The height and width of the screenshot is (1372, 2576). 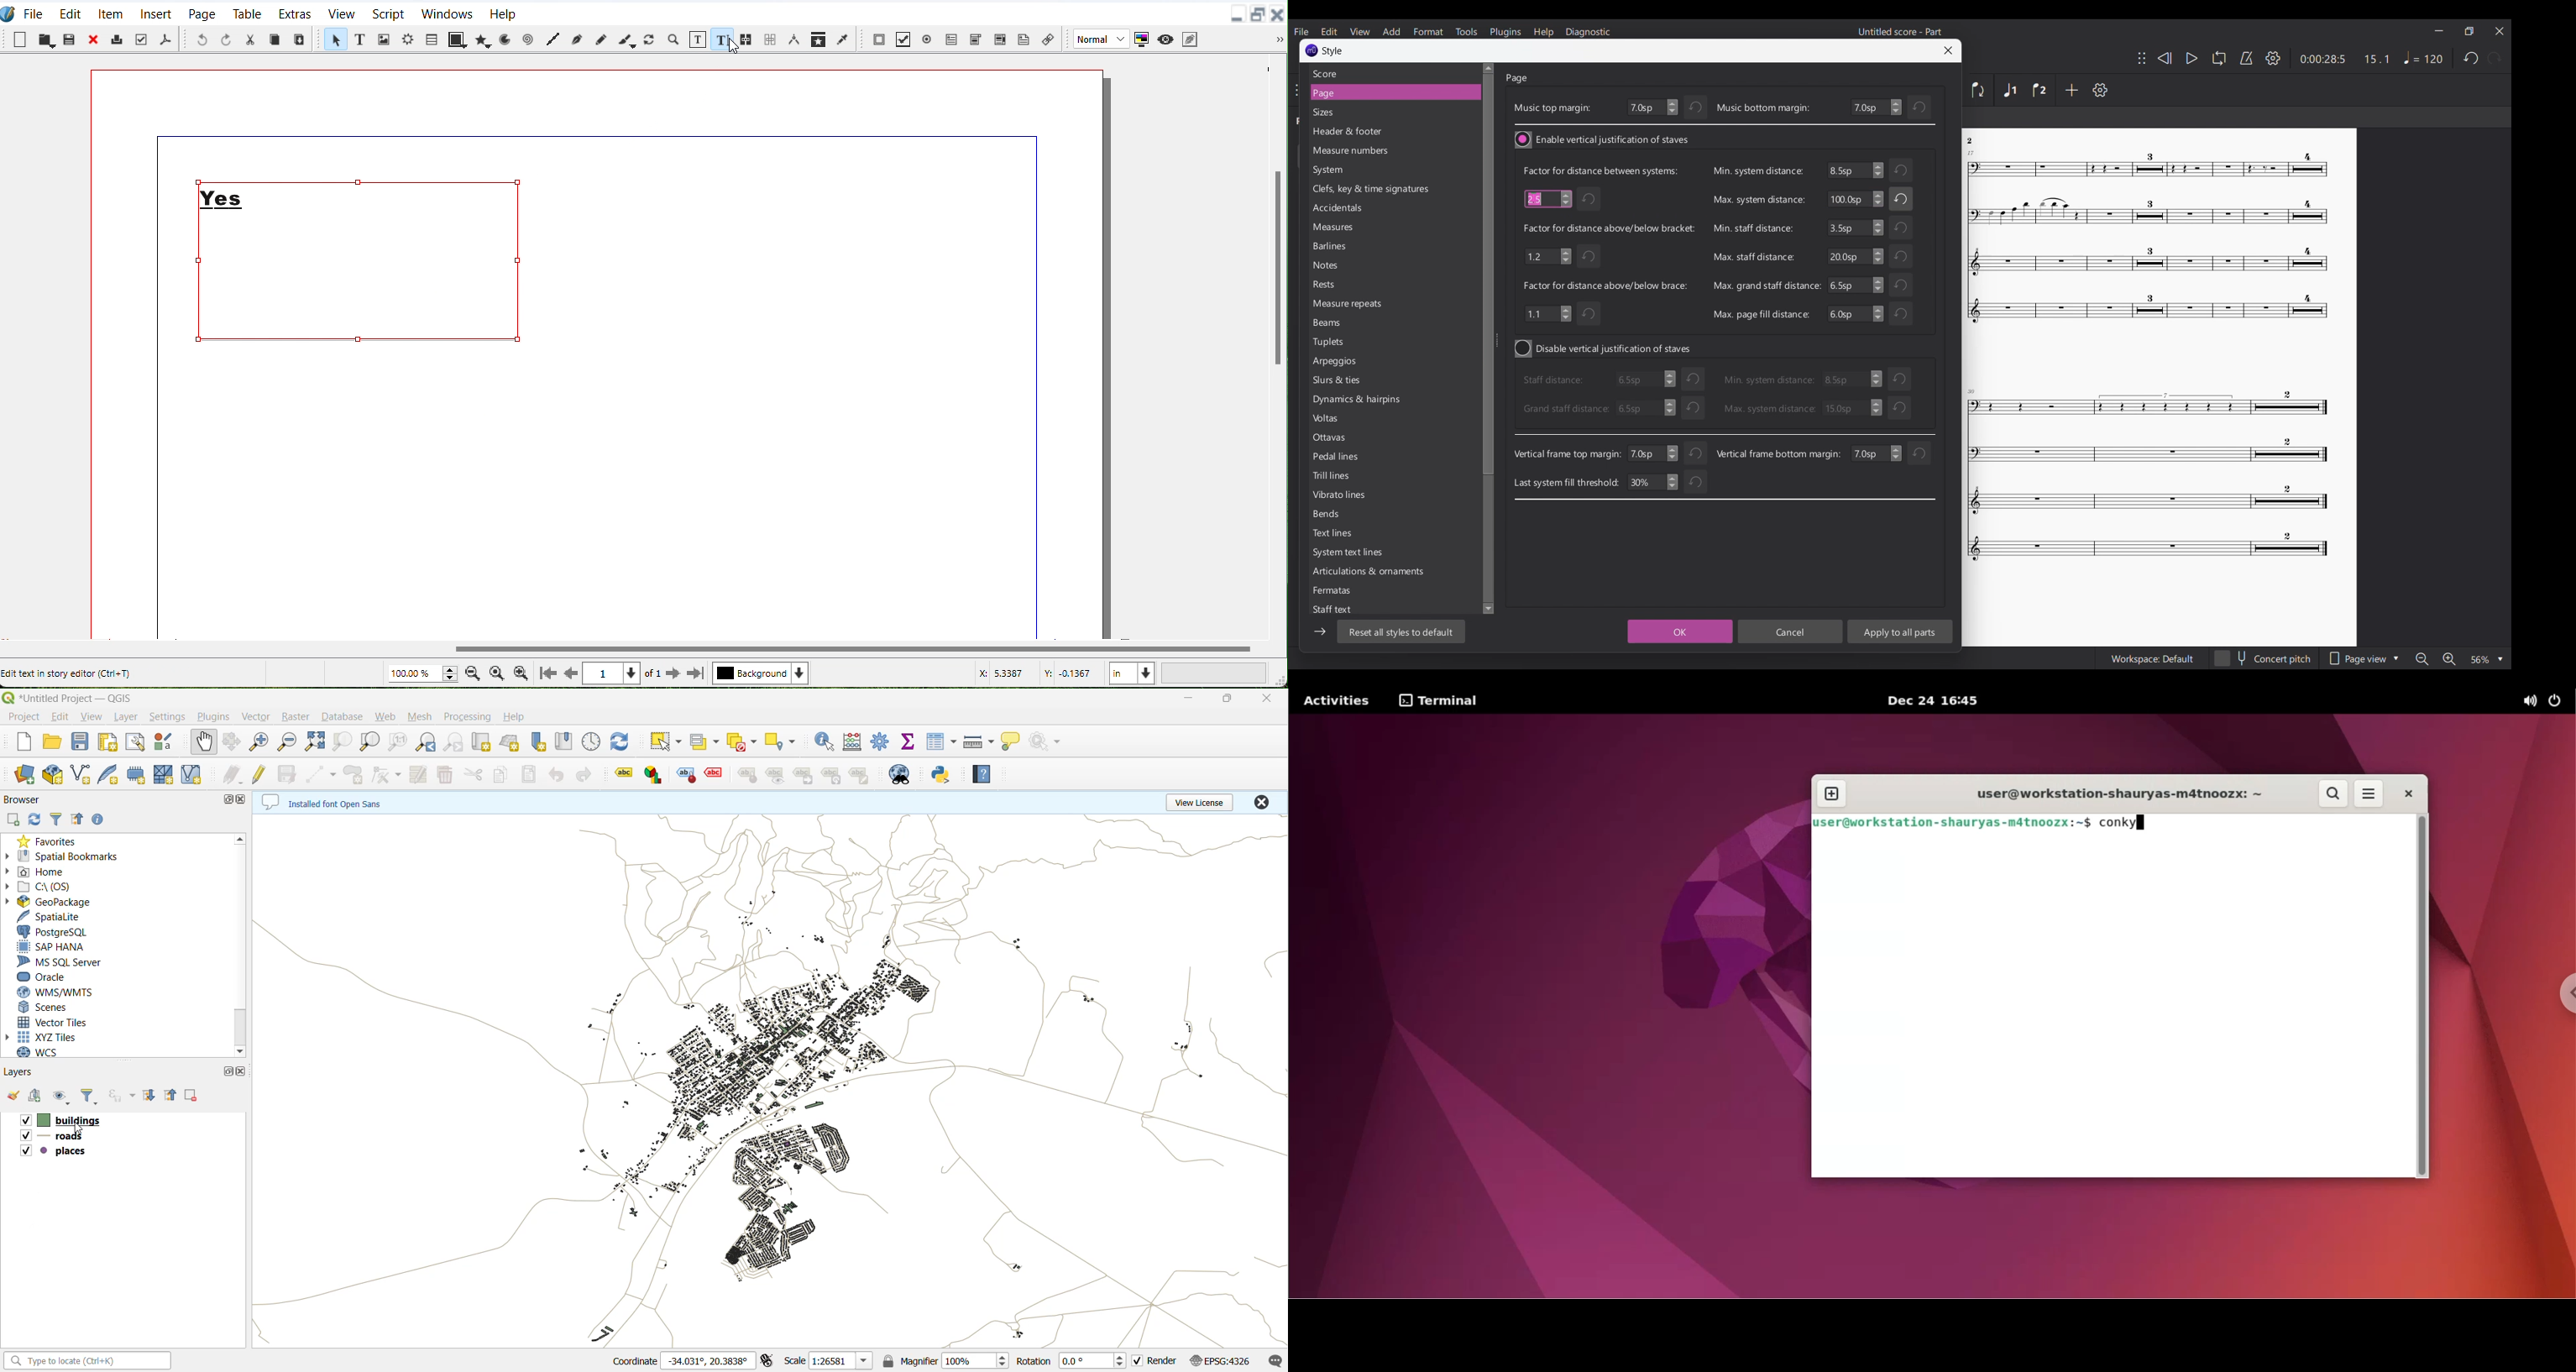 What do you see at coordinates (156, 13) in the screenshot?
I see `Insert` at bounding box center [156, 13].